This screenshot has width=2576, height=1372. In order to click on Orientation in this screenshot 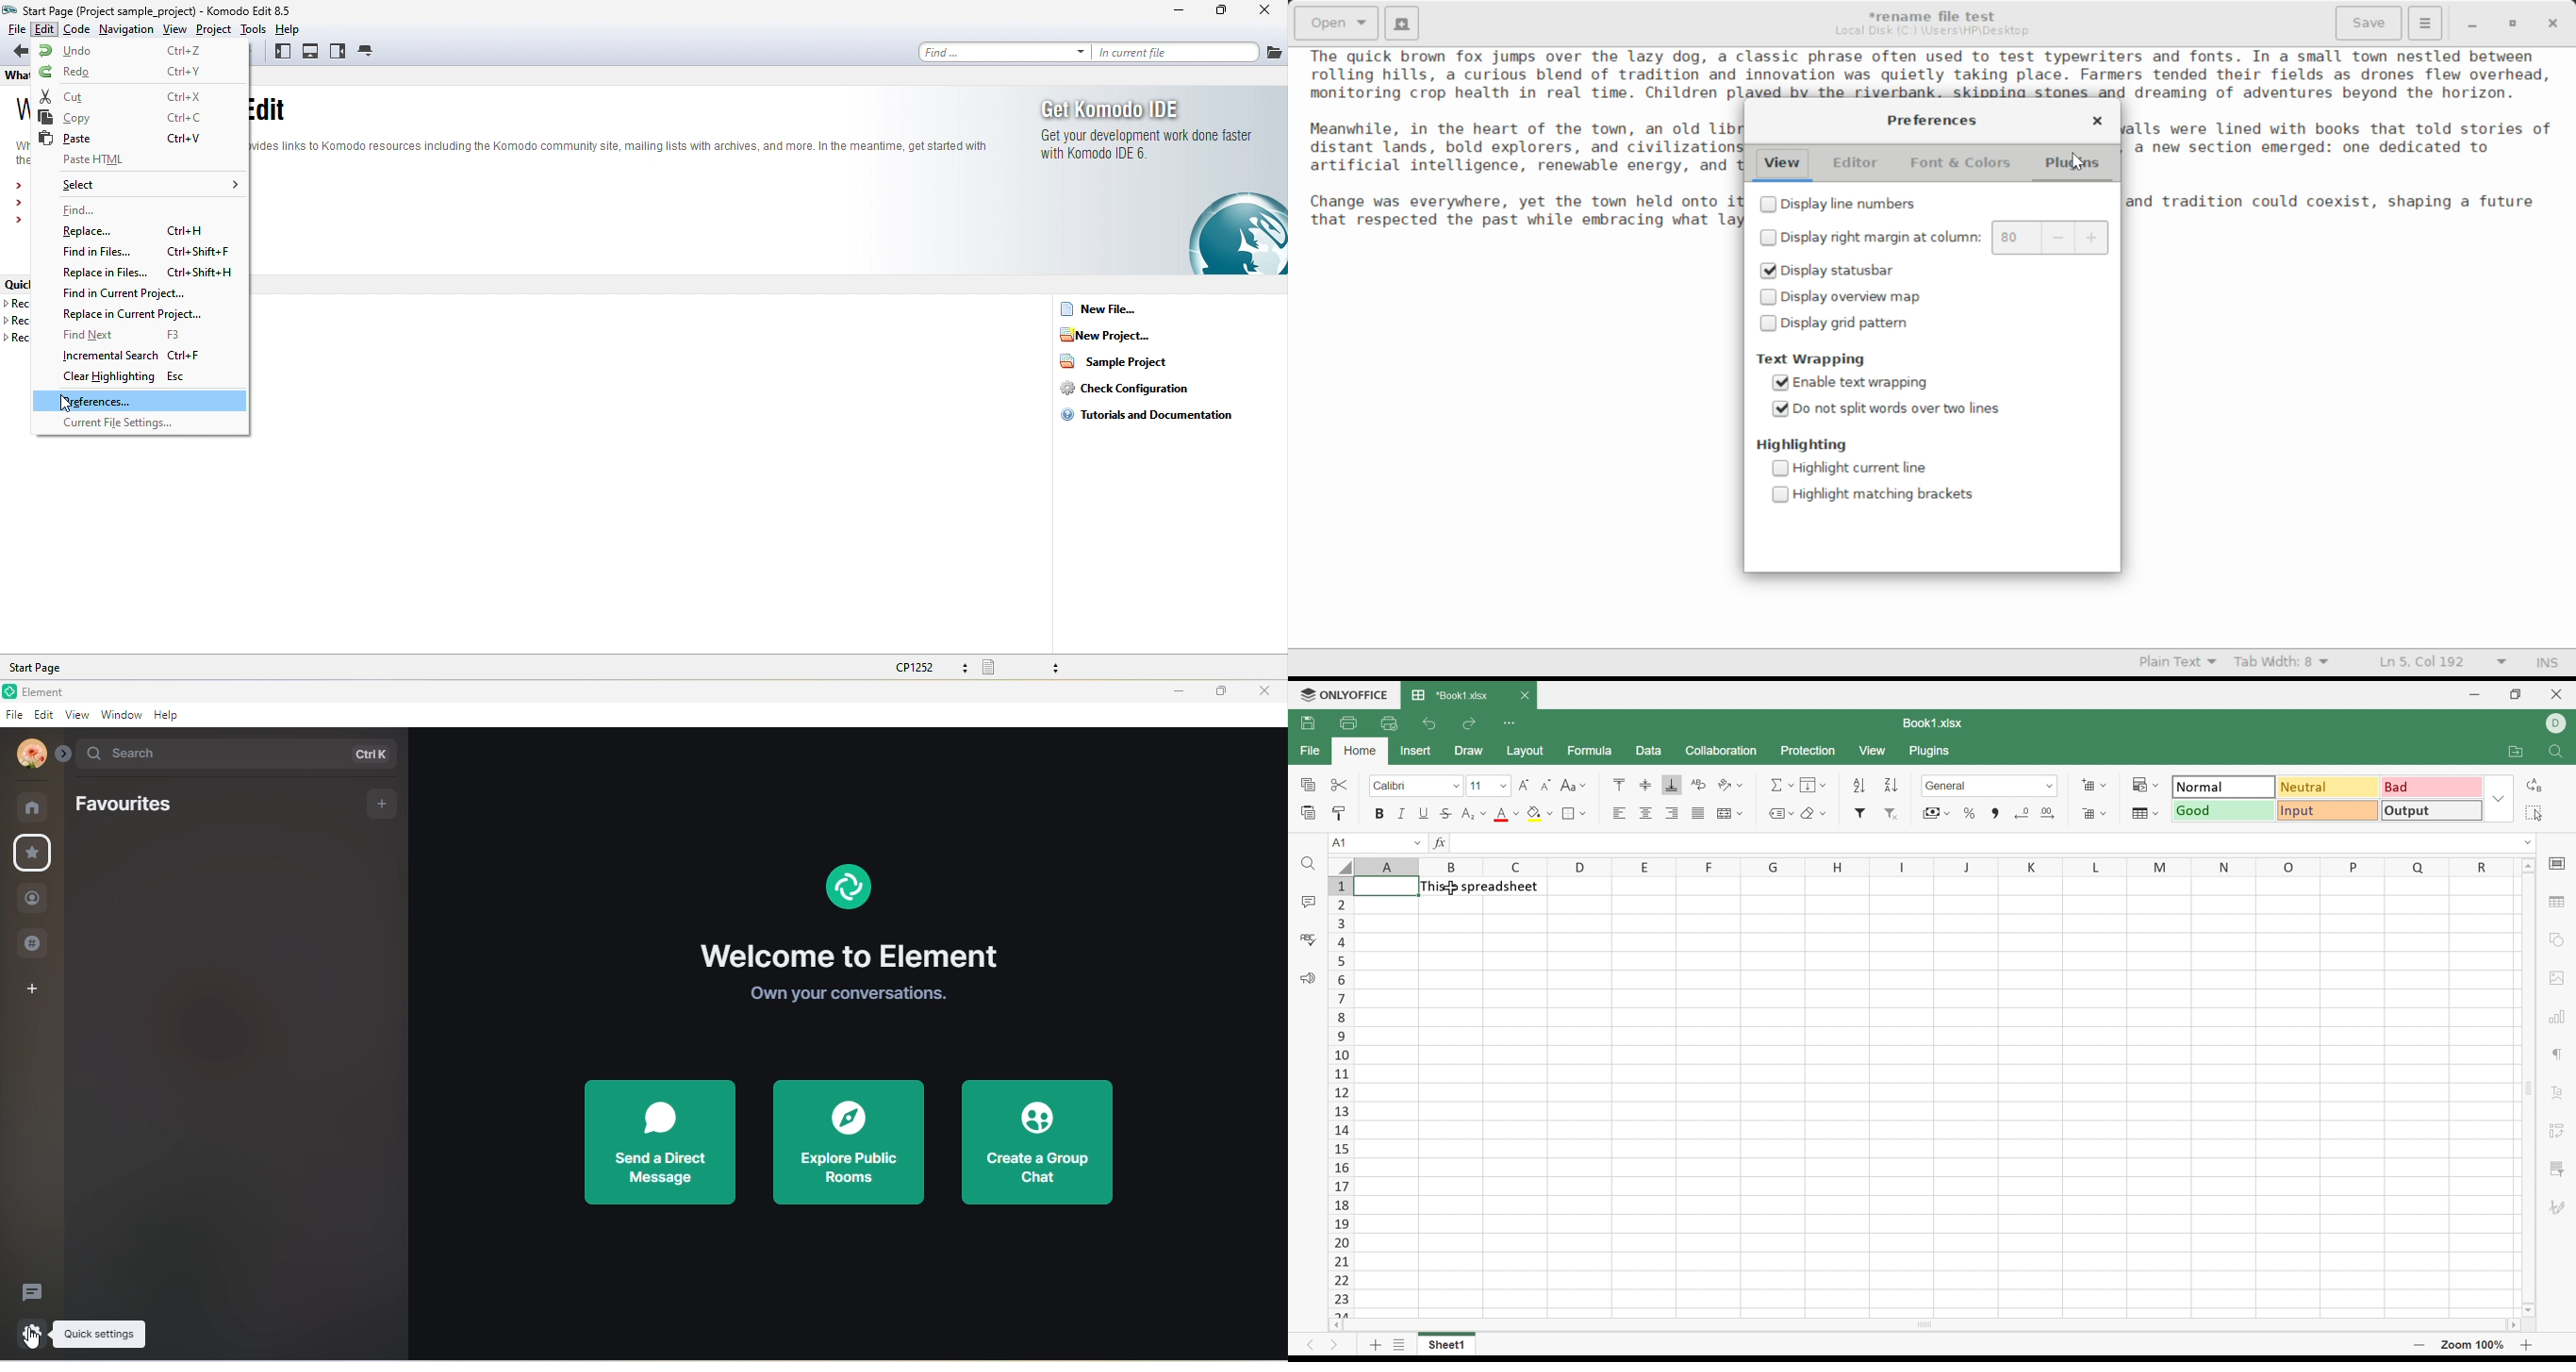, I will do `click(1725, 784)`.